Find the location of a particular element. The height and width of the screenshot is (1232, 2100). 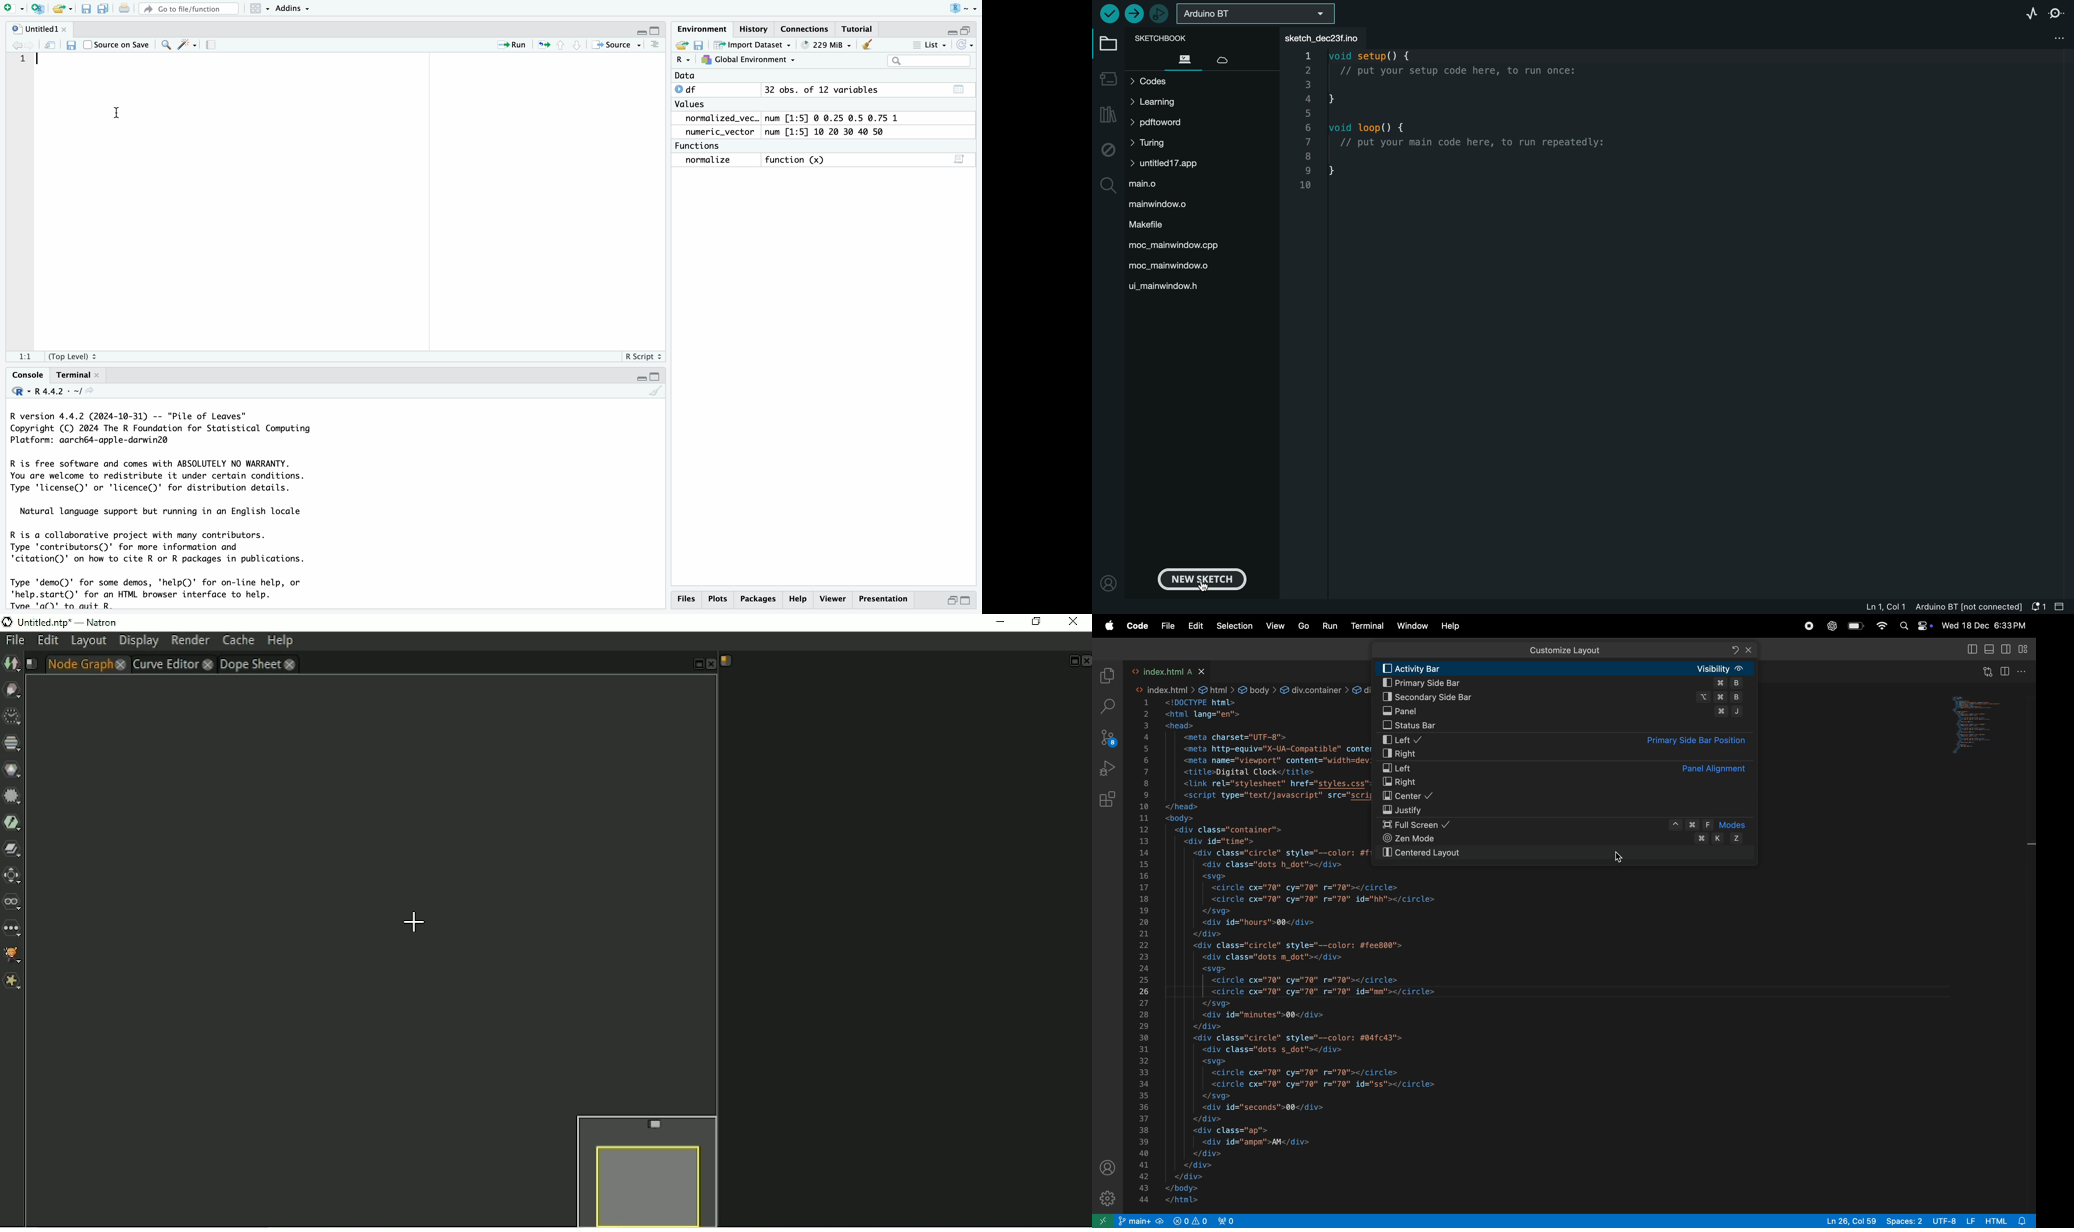

search bar is located at coordinates (930, 61).